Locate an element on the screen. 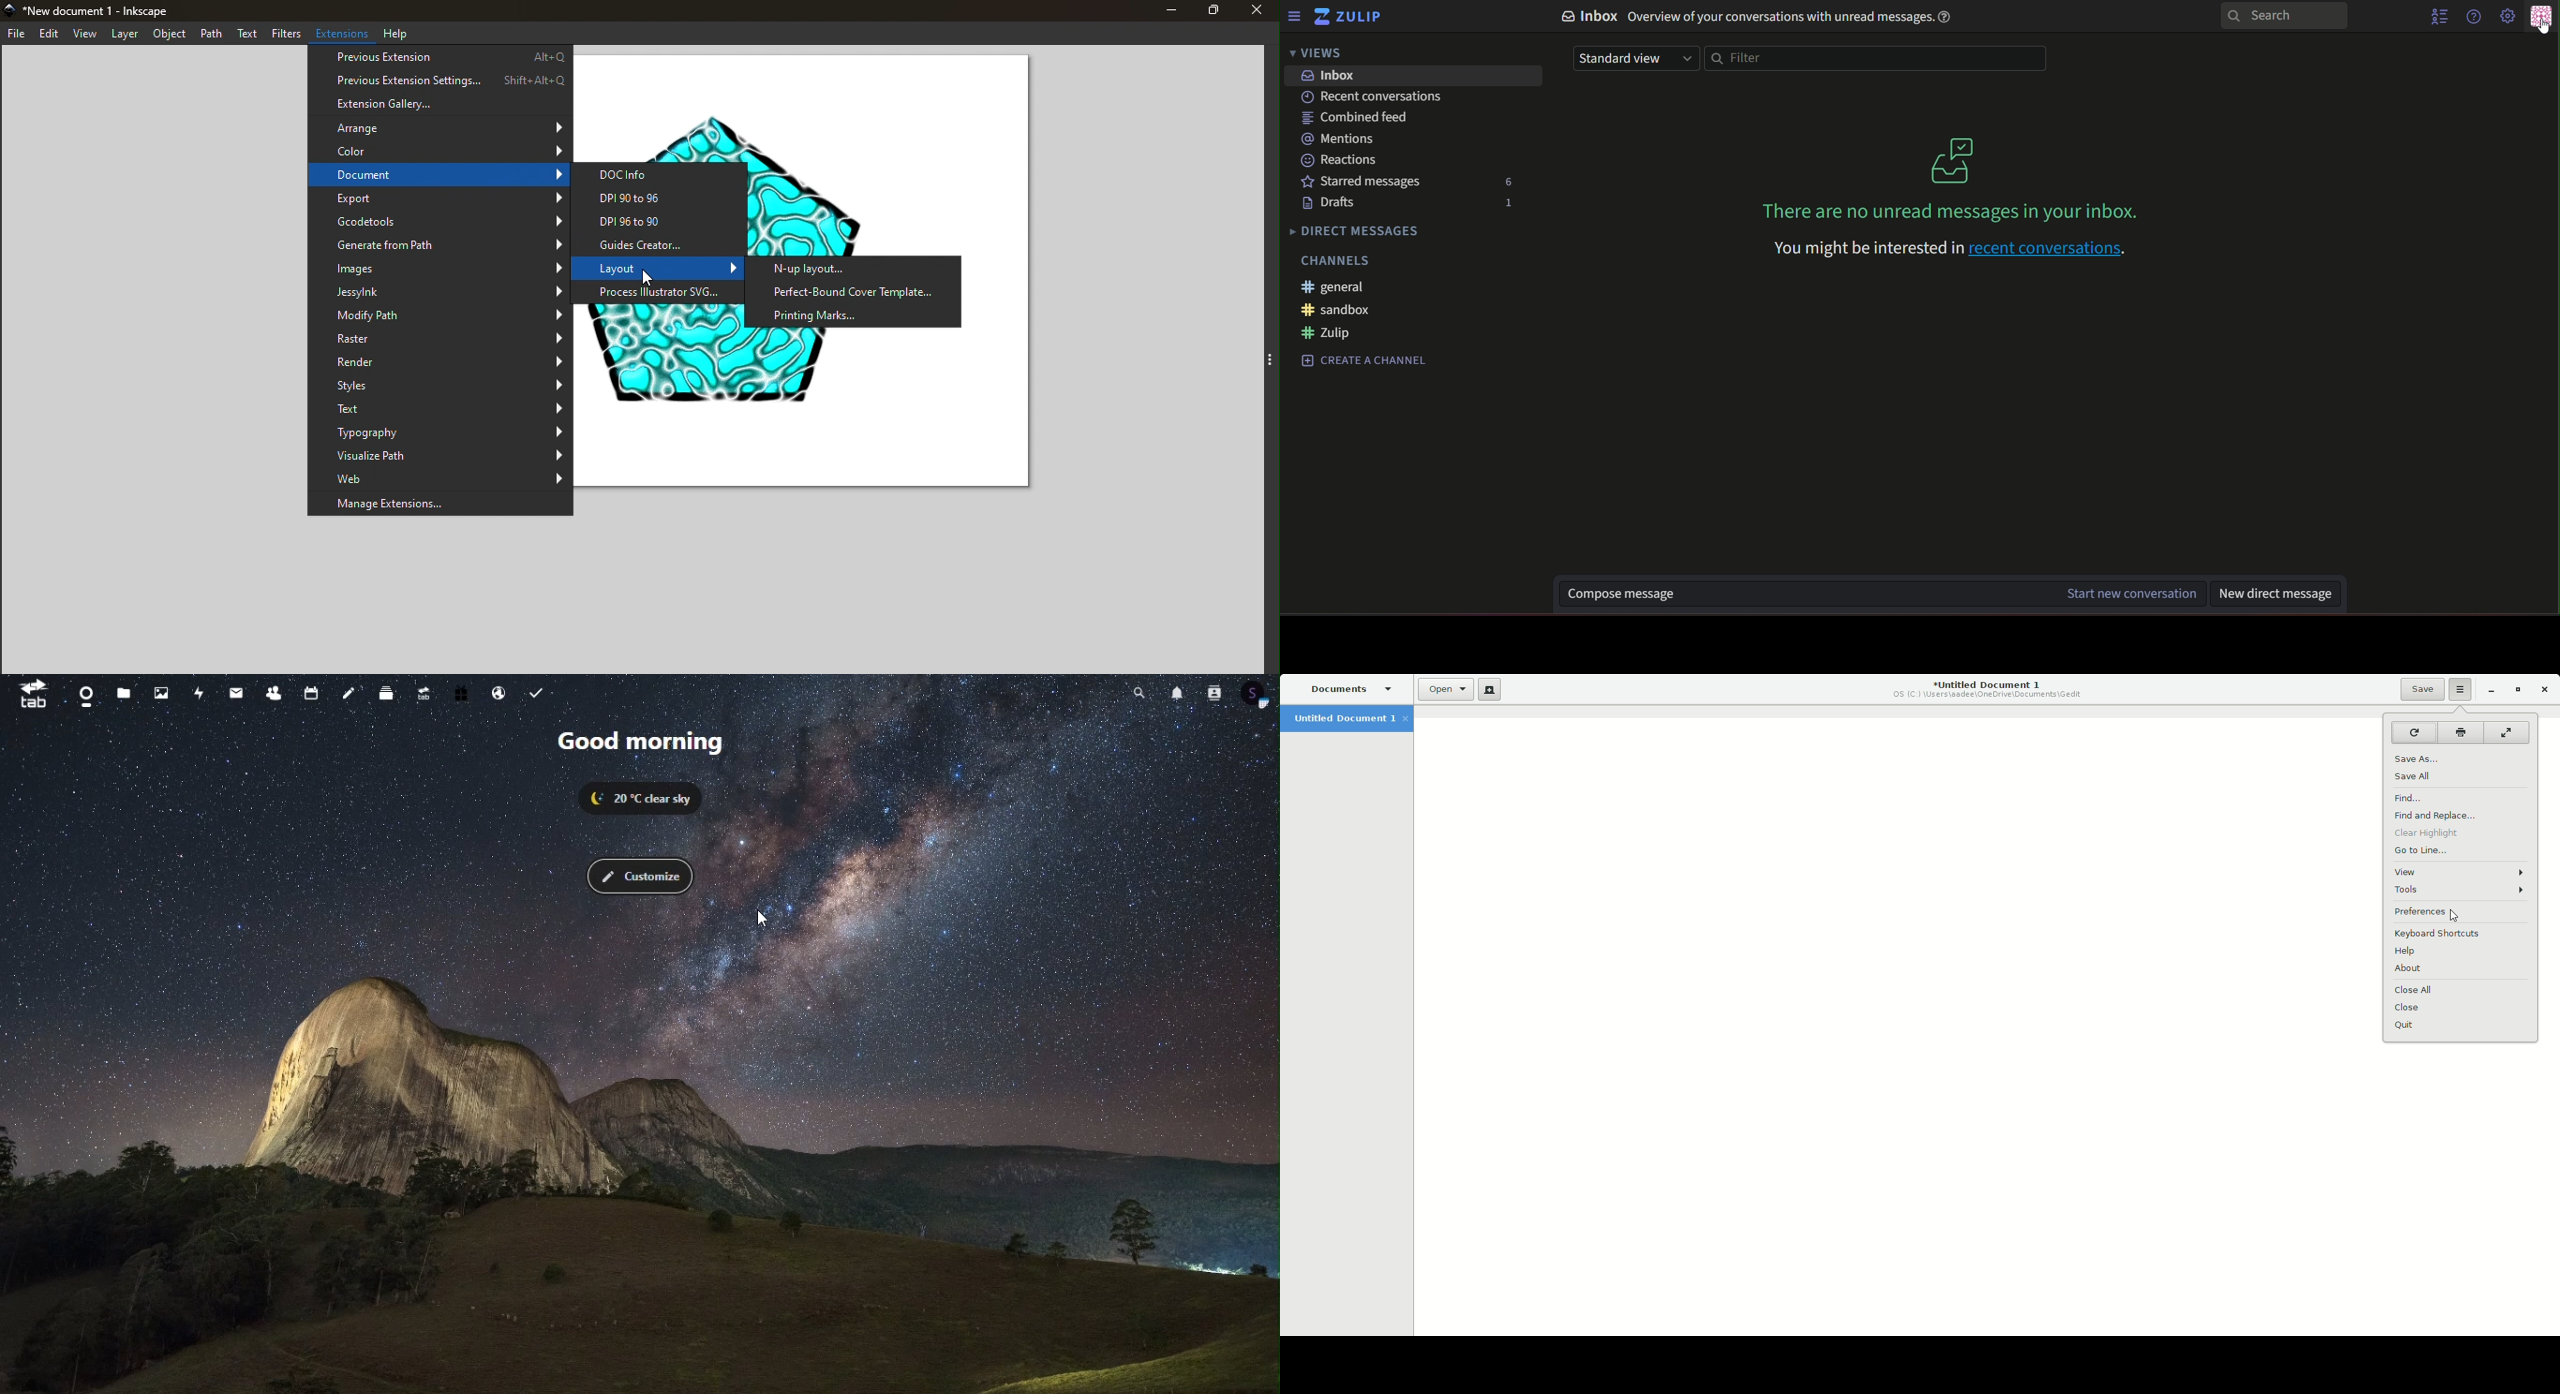 This screenshot has height=1400, width=2576. N-up layout... is located at coordinates (855, 268).